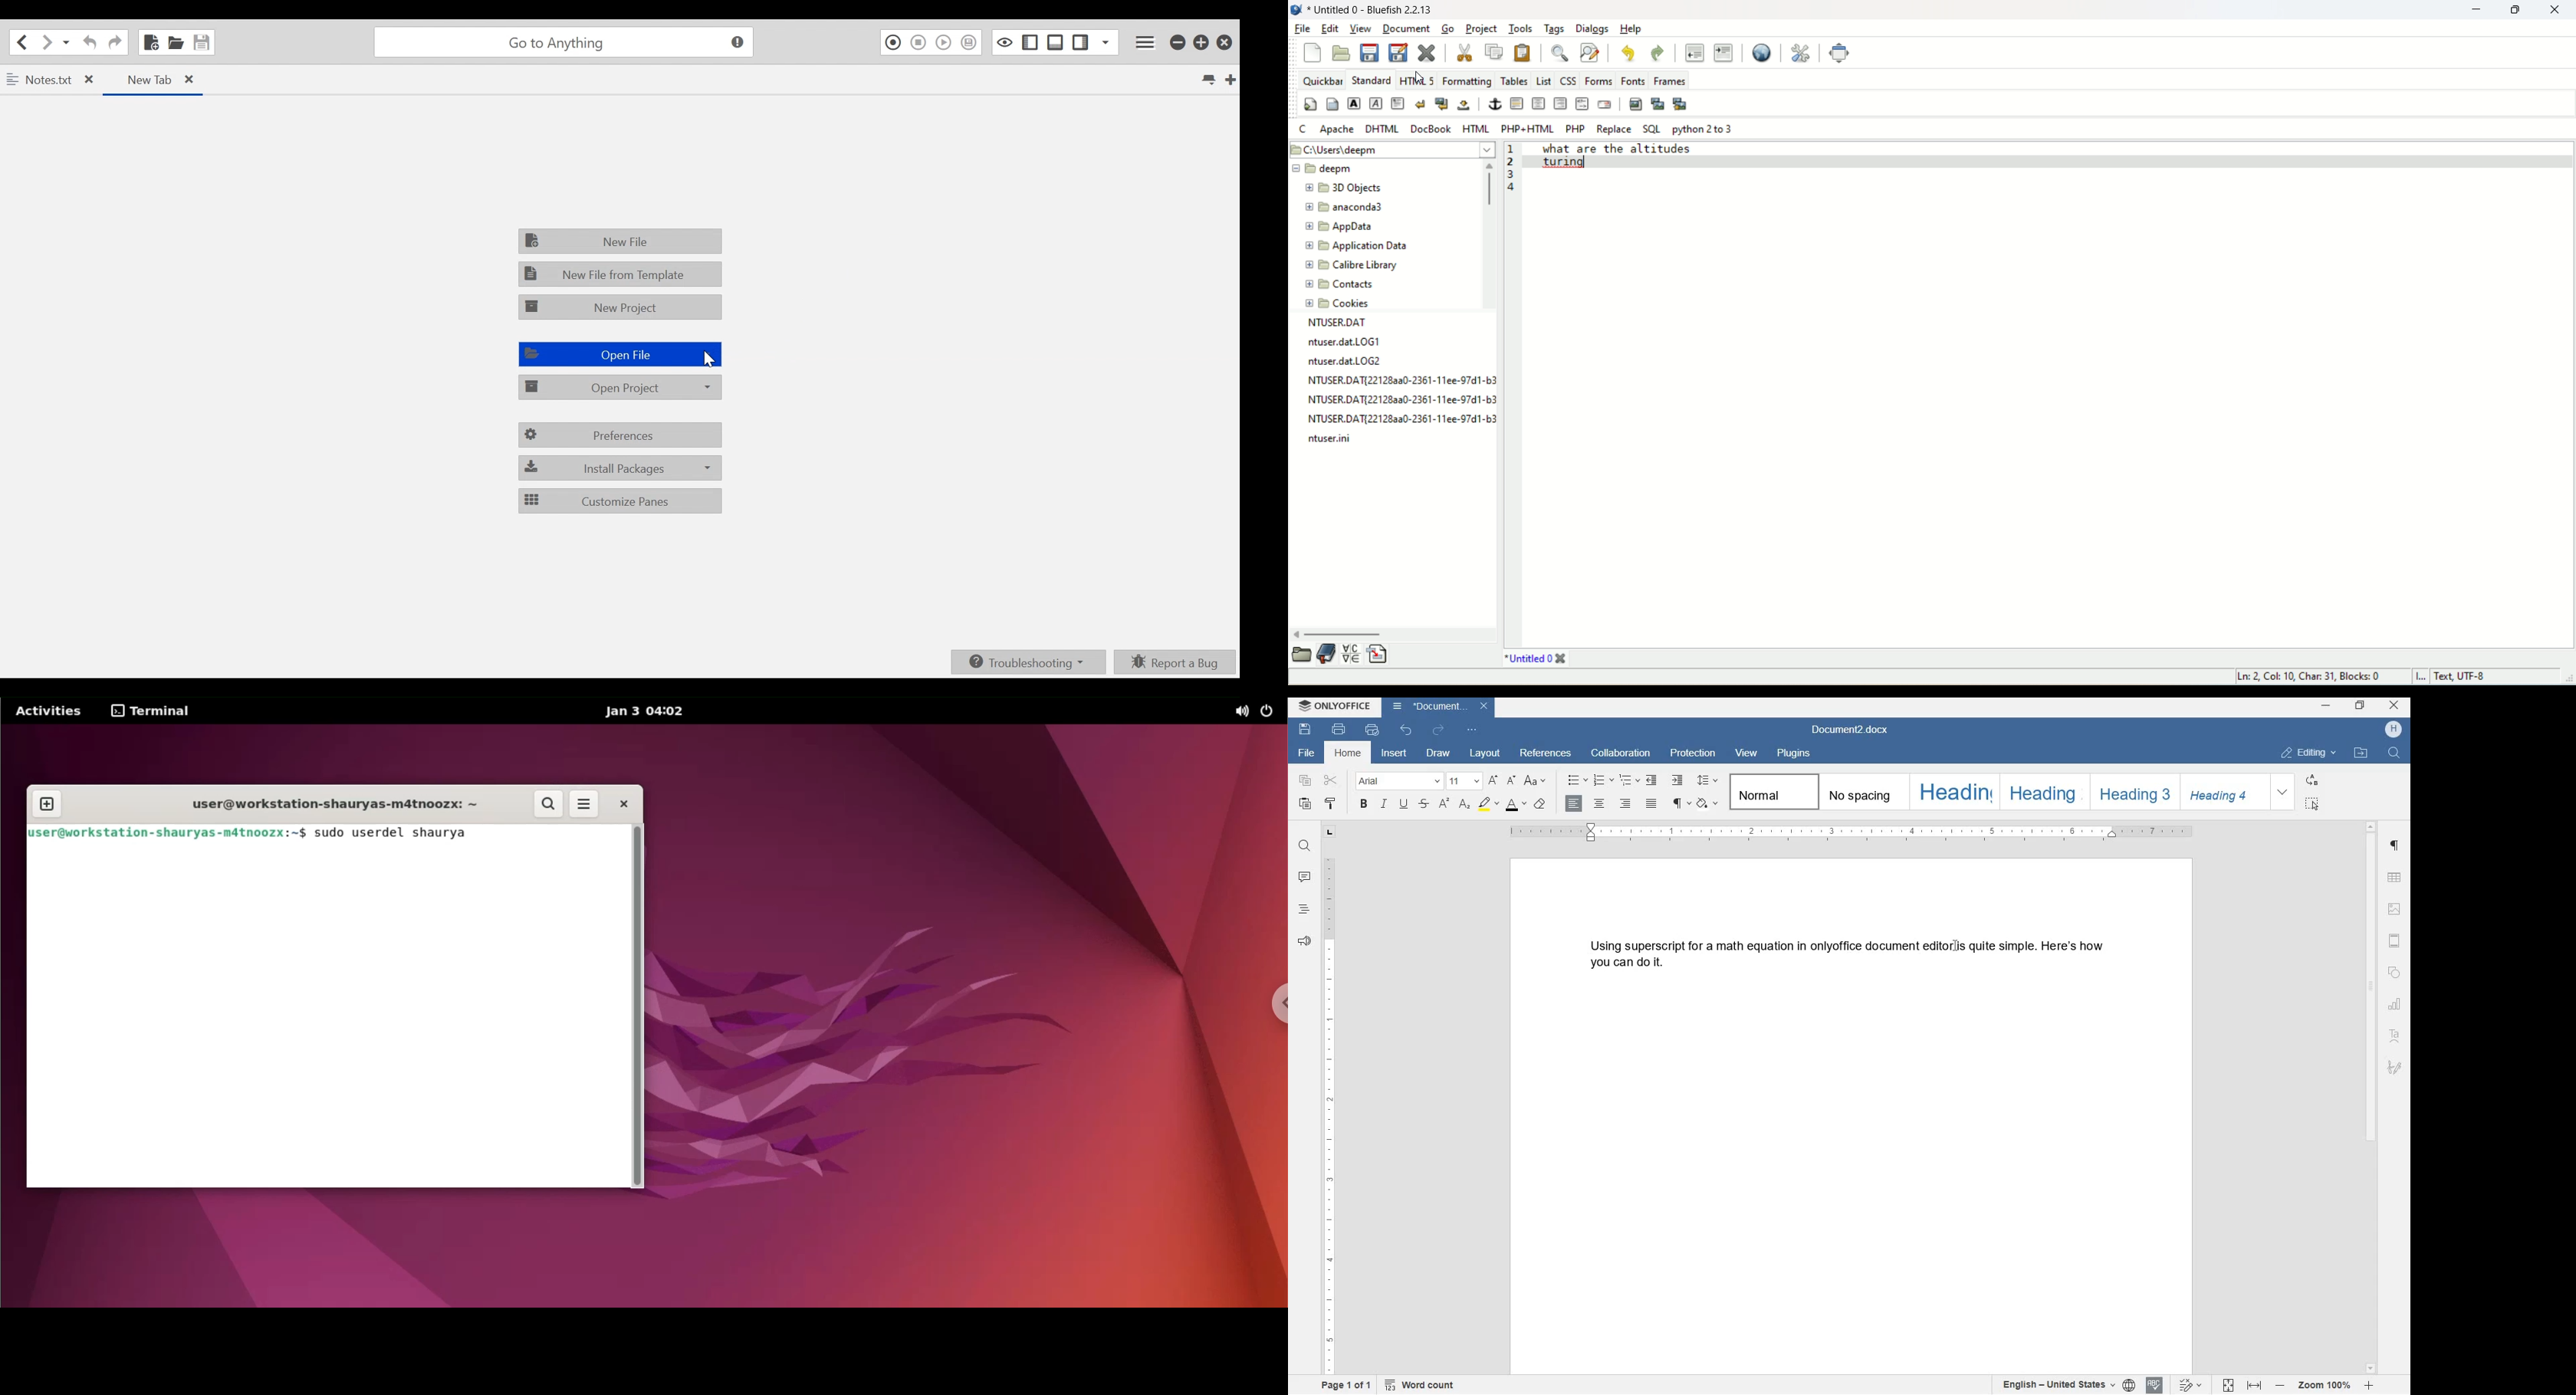 The image size is (2576, 1400). I want to click on close, so click(2557, 9).